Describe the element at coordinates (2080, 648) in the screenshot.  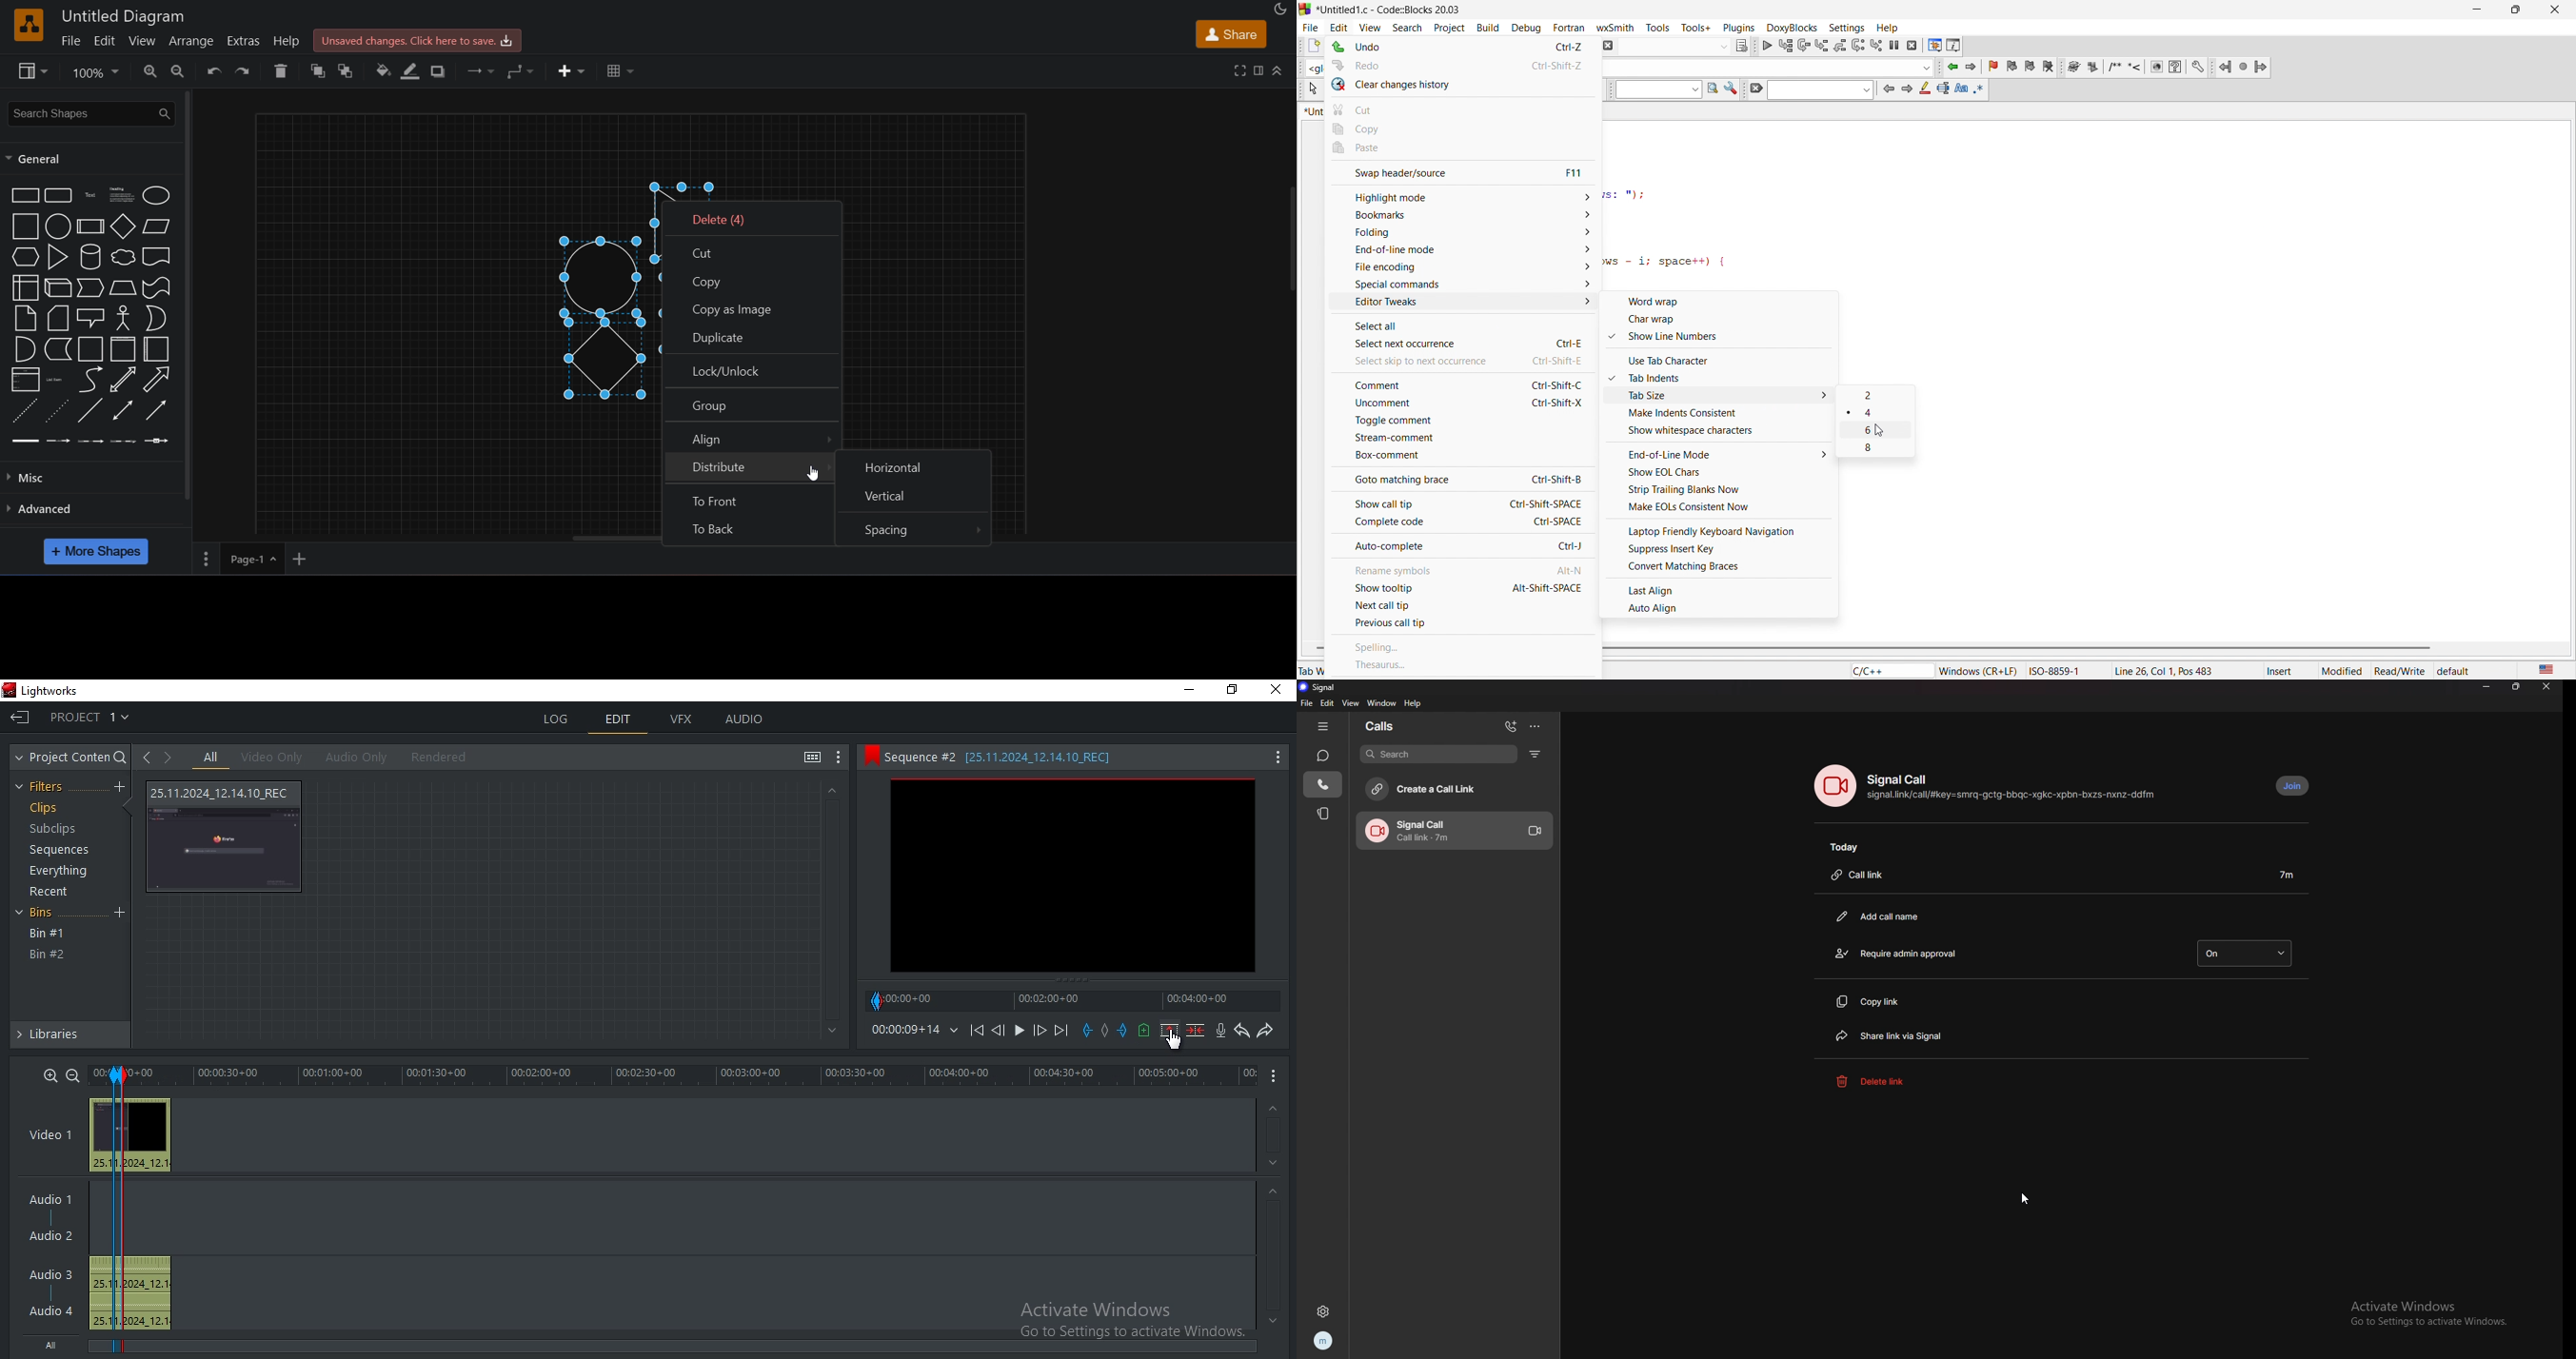
I see `scroll bar` at that location.